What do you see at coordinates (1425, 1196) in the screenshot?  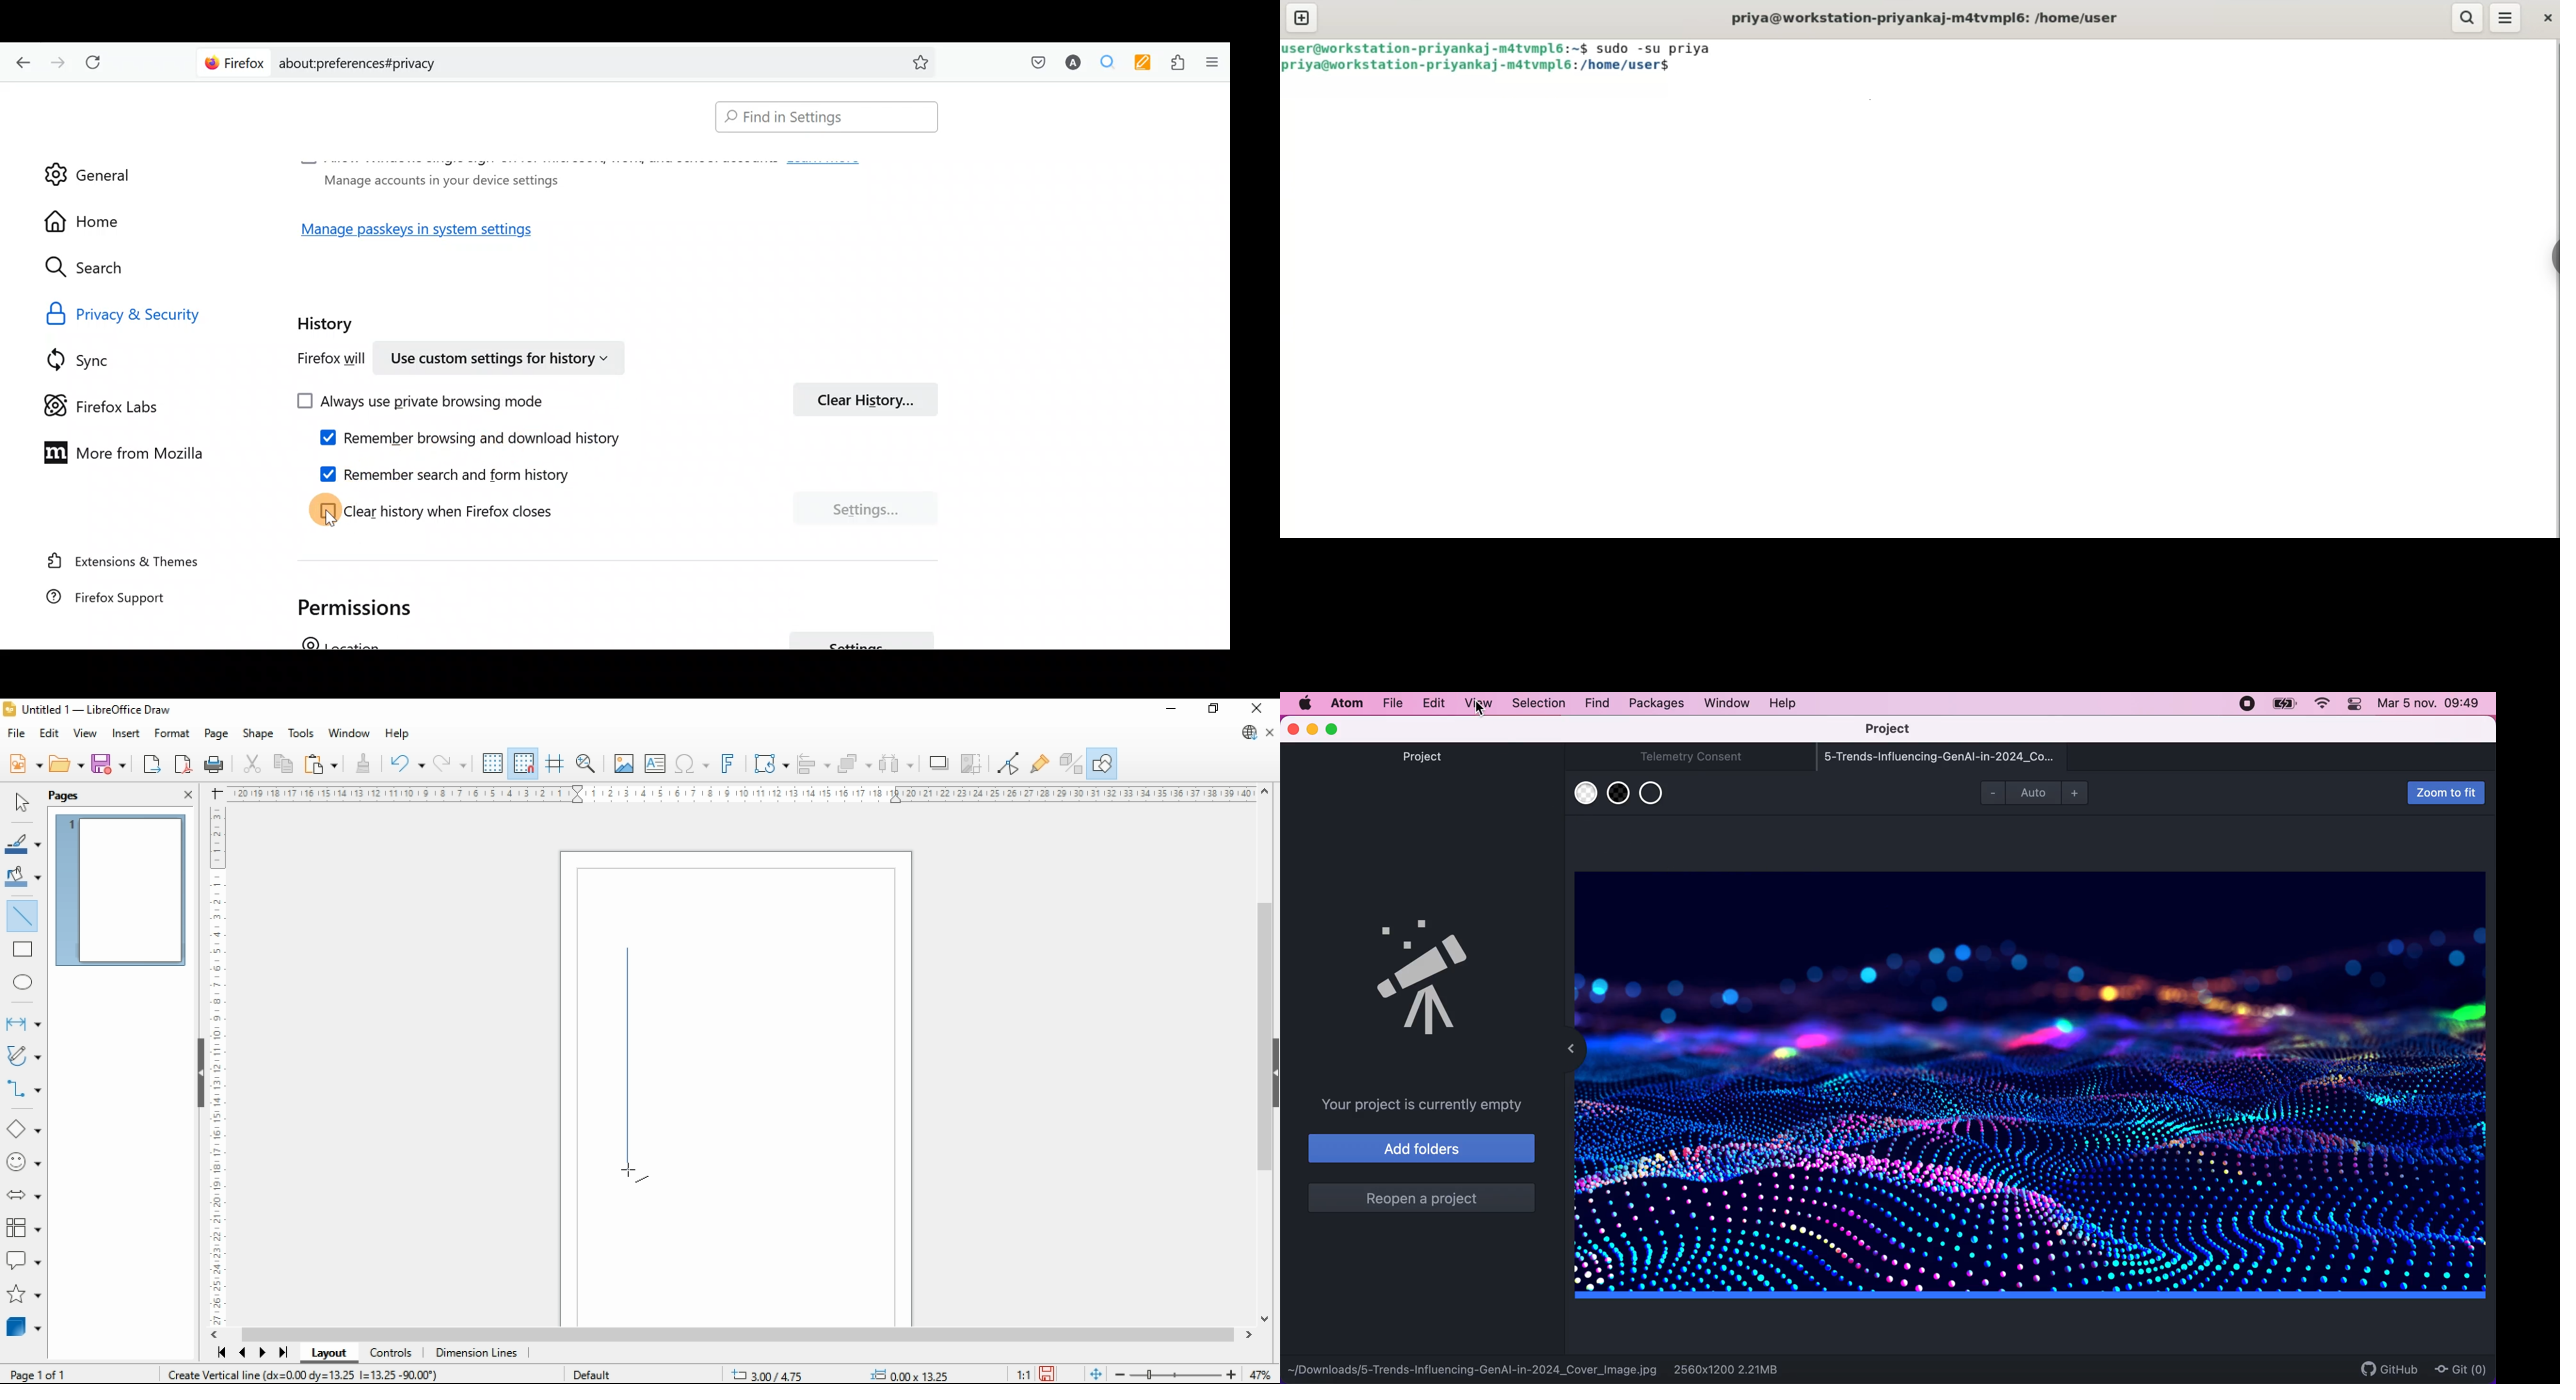 I see `reopen a project` at bounding box center [1425, 1196].